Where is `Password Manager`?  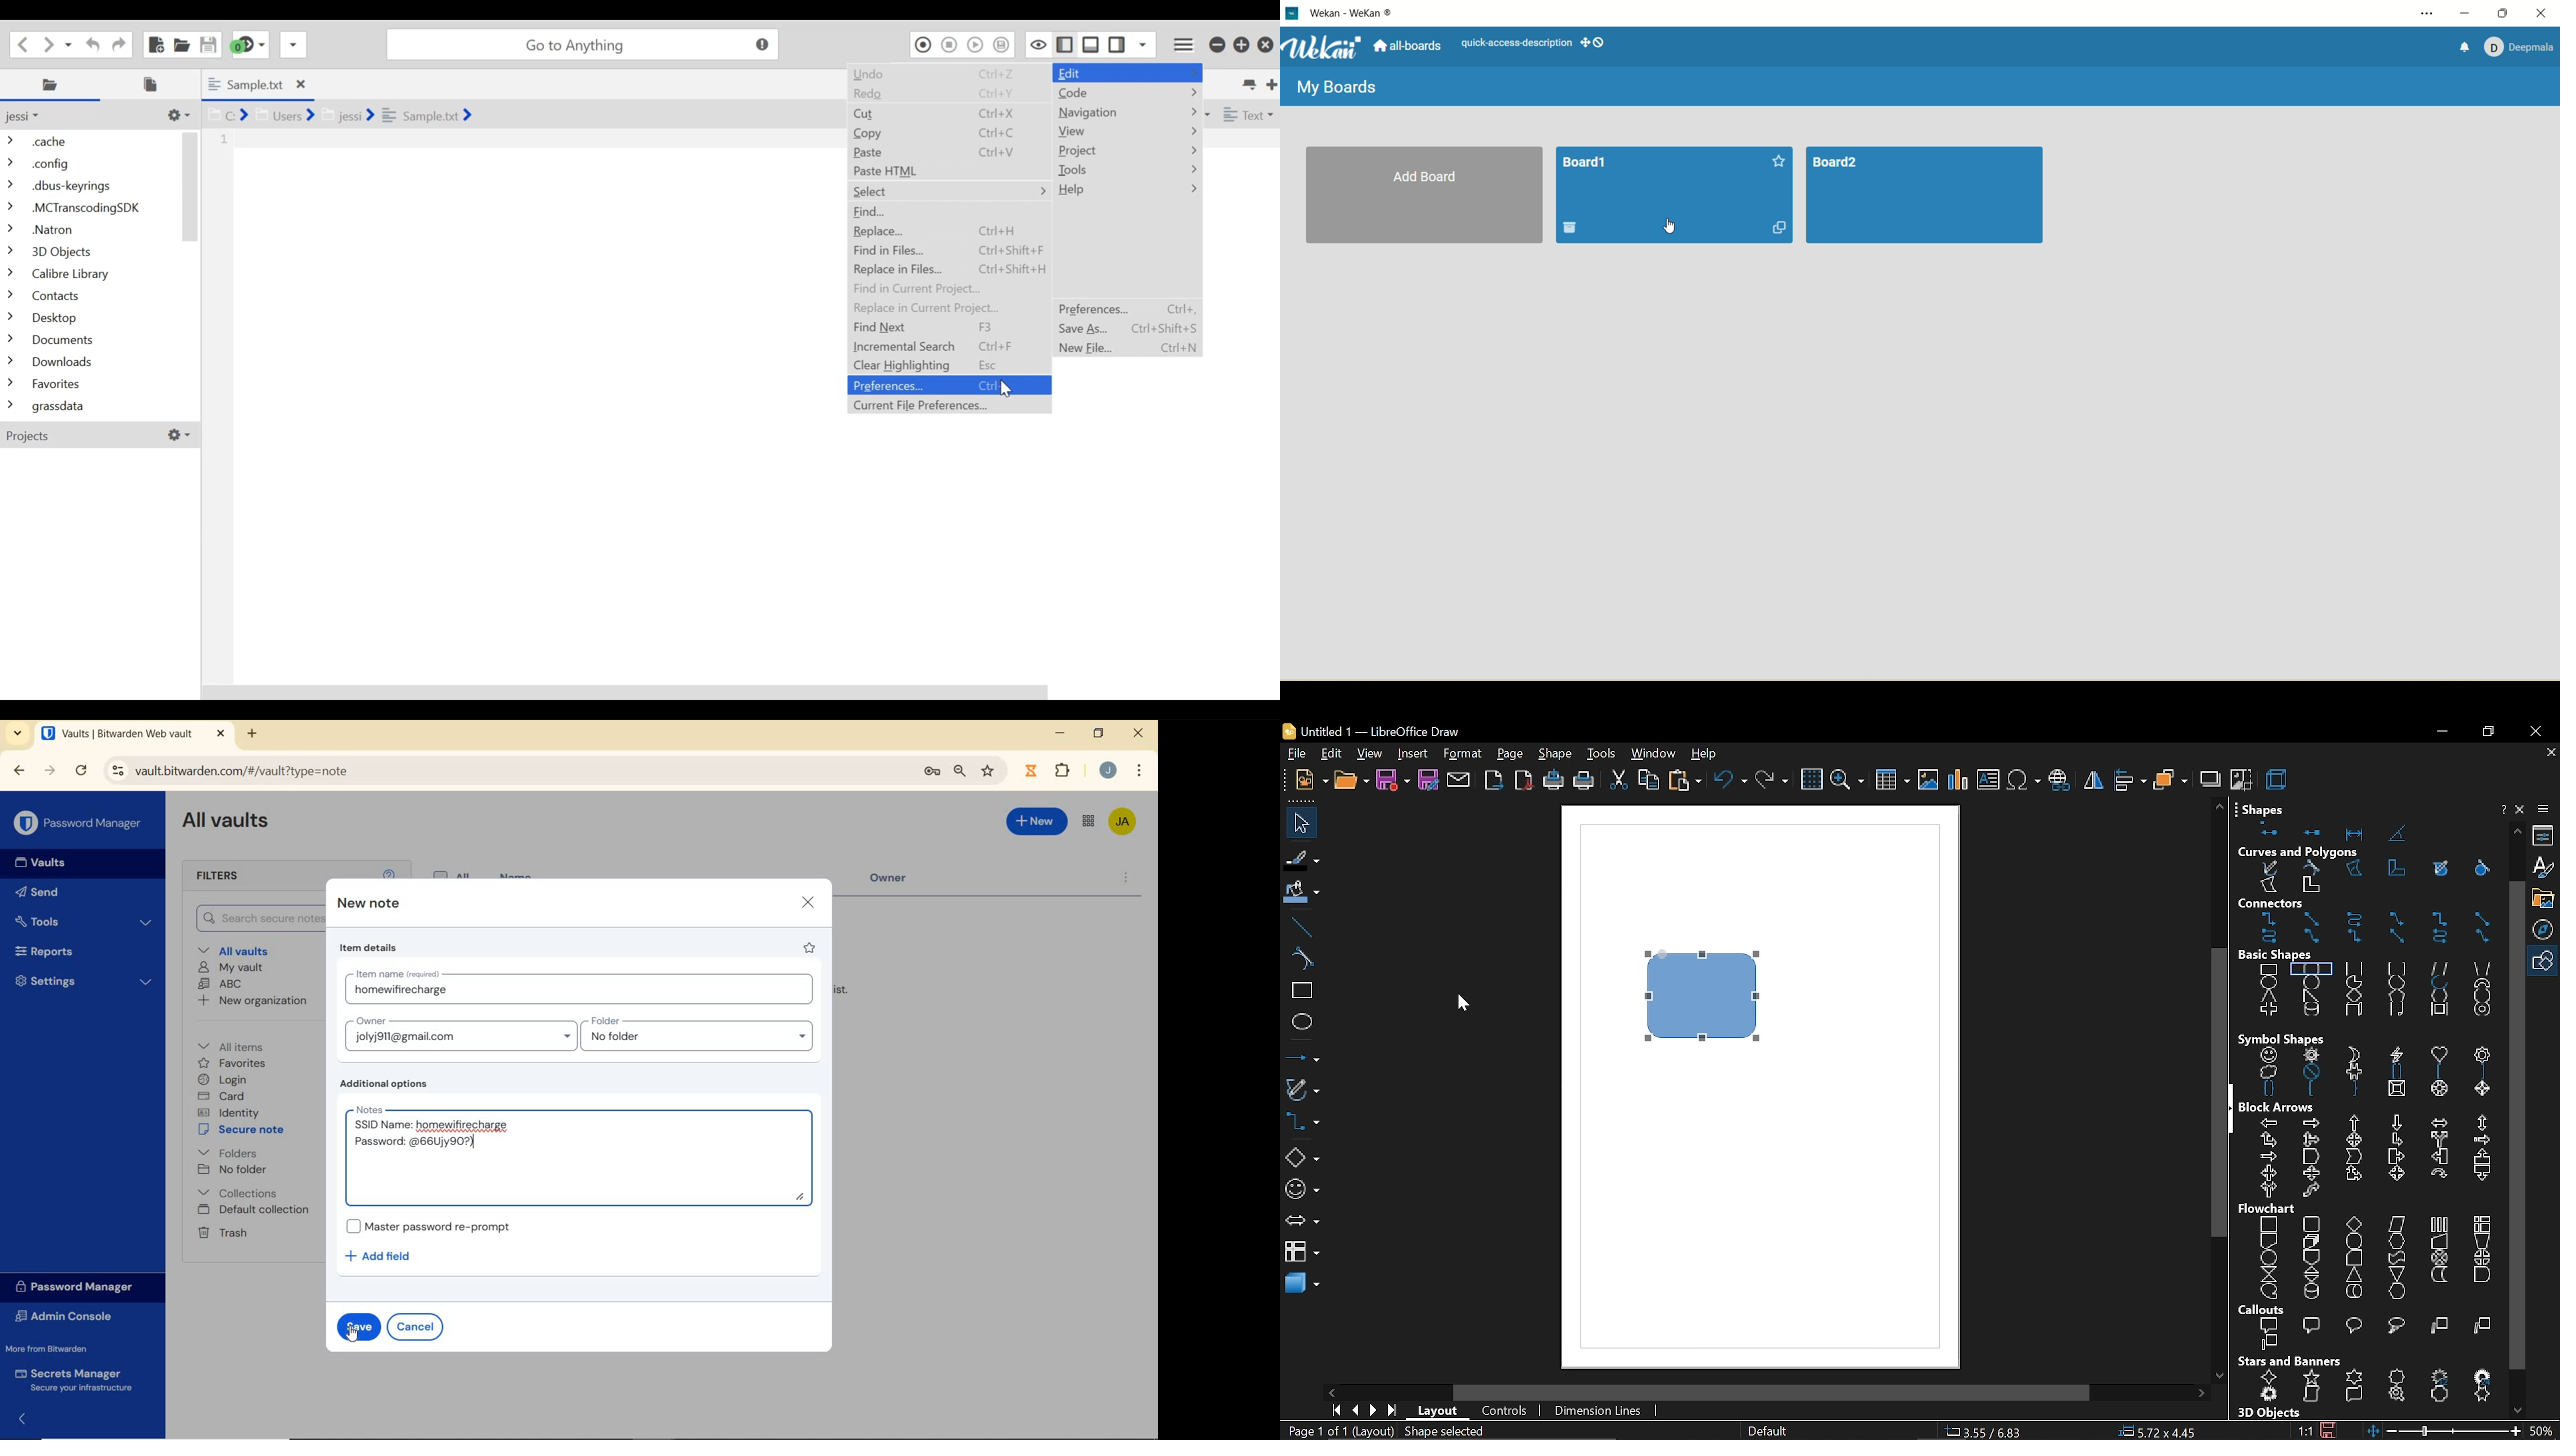 Password Manager is located at coordinates (79, 823).